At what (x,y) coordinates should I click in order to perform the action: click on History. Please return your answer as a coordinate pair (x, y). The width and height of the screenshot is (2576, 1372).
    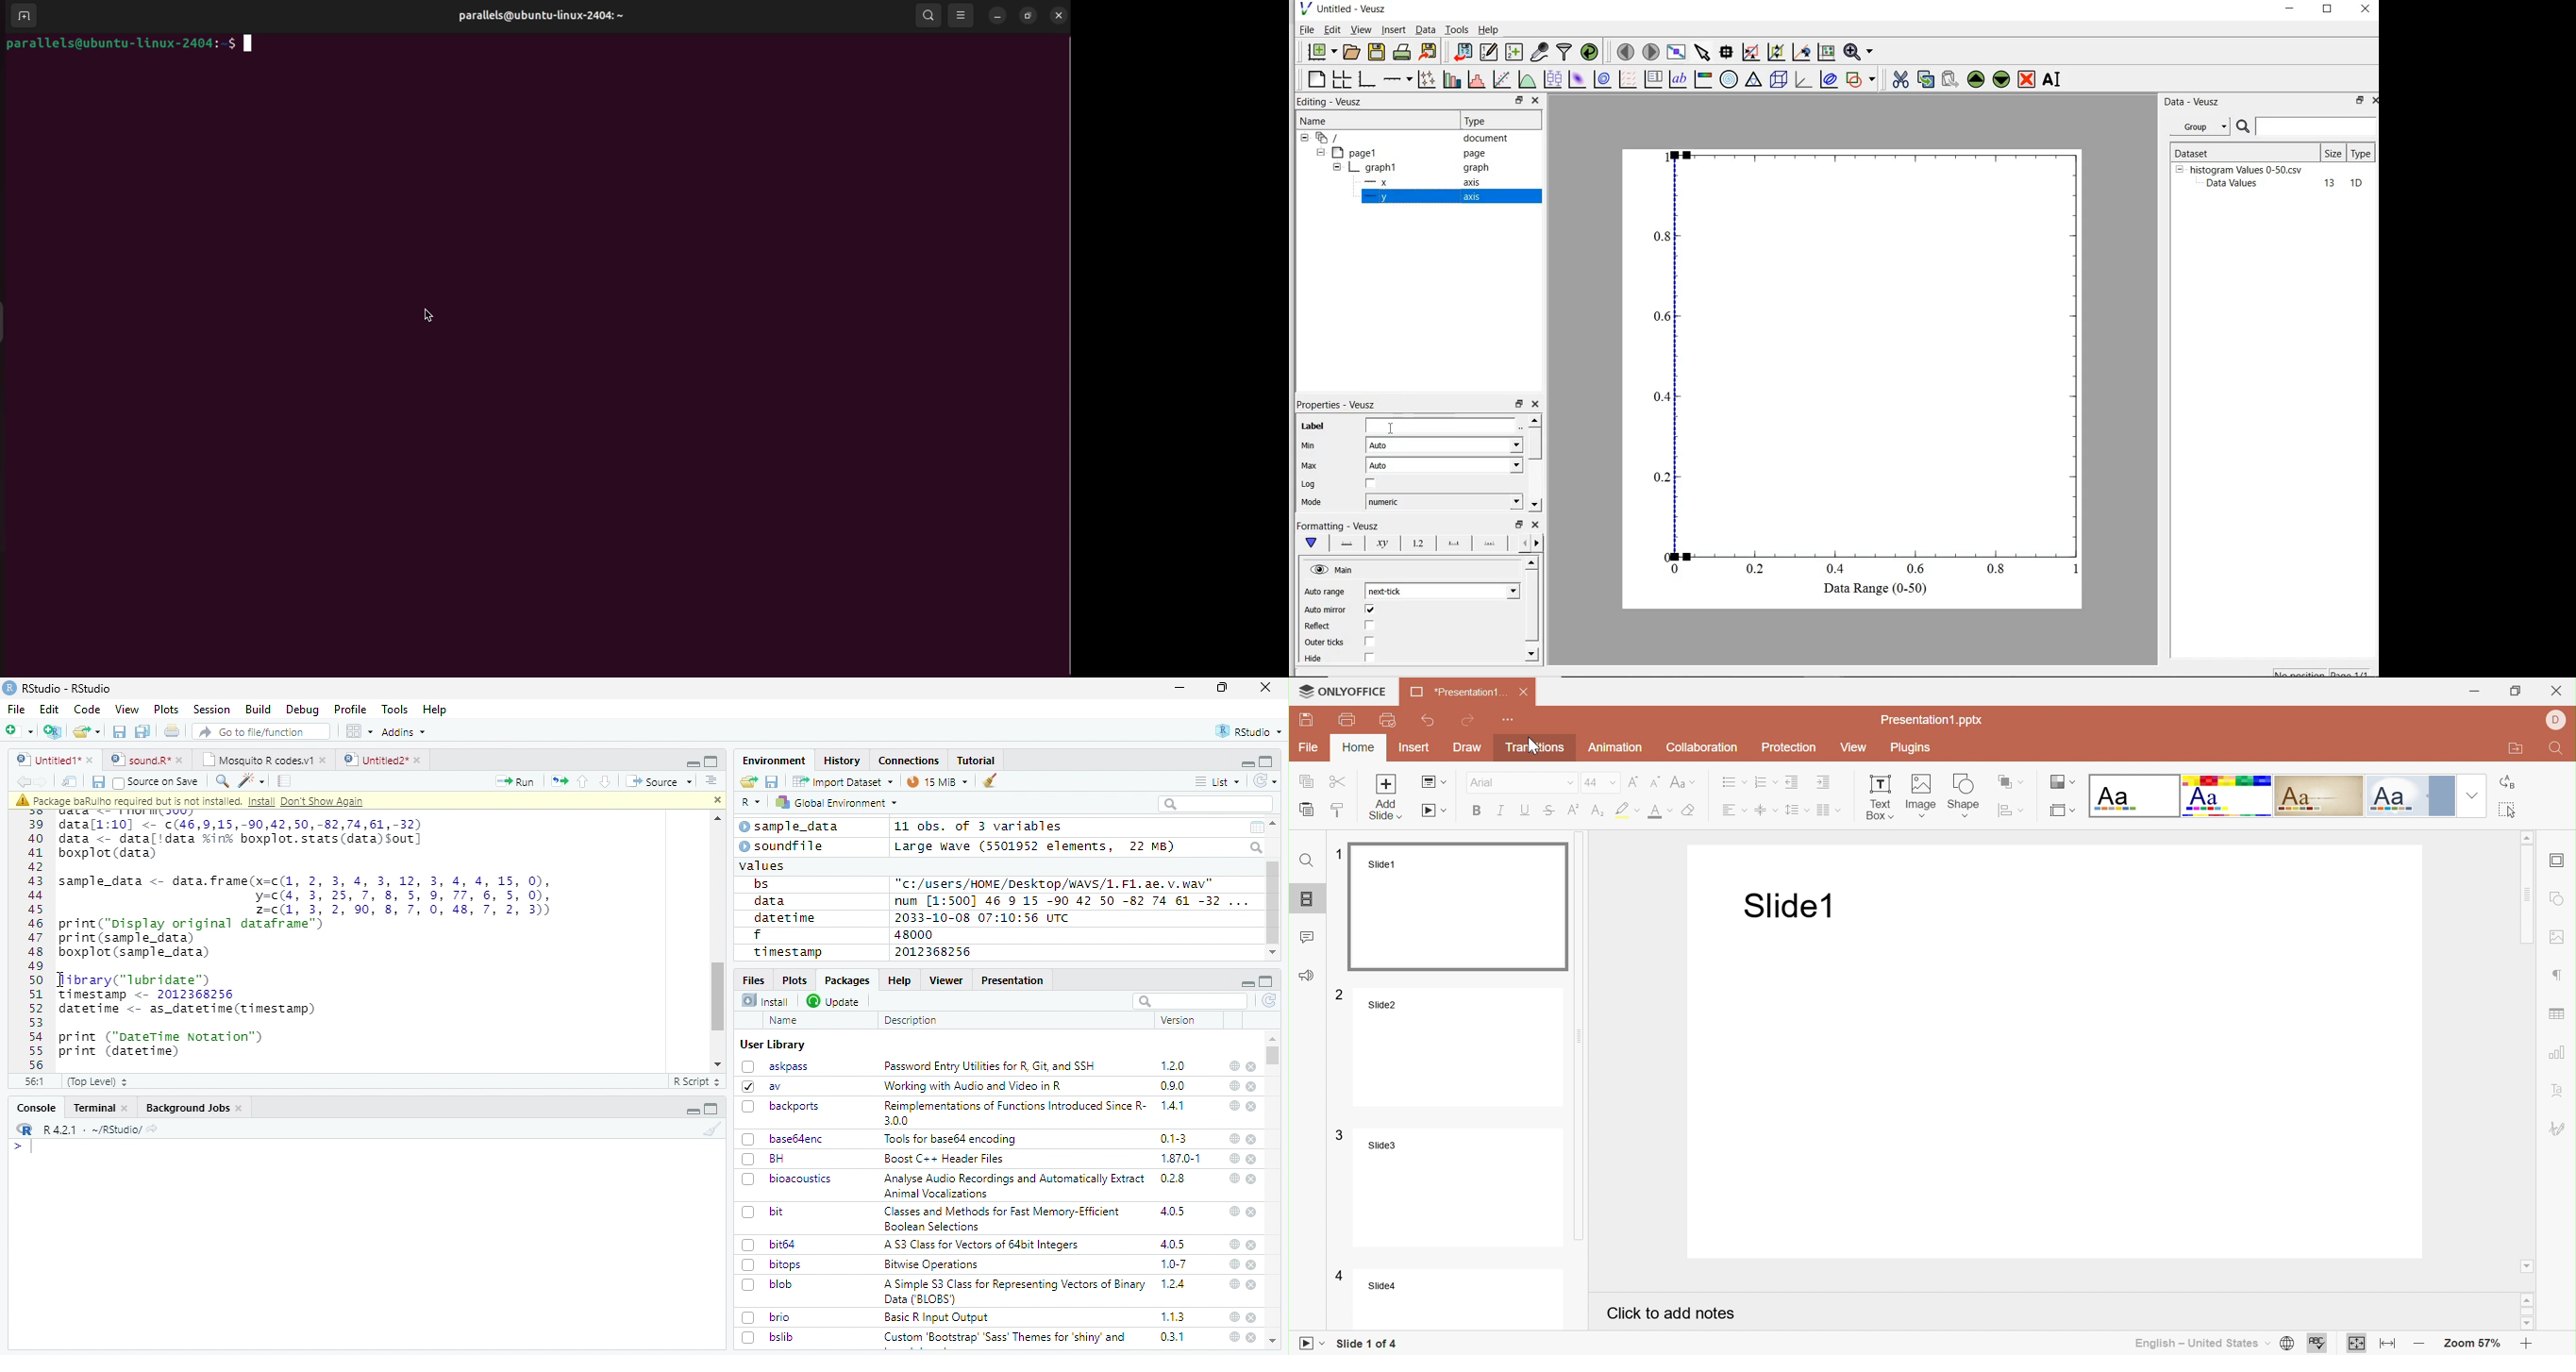
    Looking at the image, I should click on (843, 761).